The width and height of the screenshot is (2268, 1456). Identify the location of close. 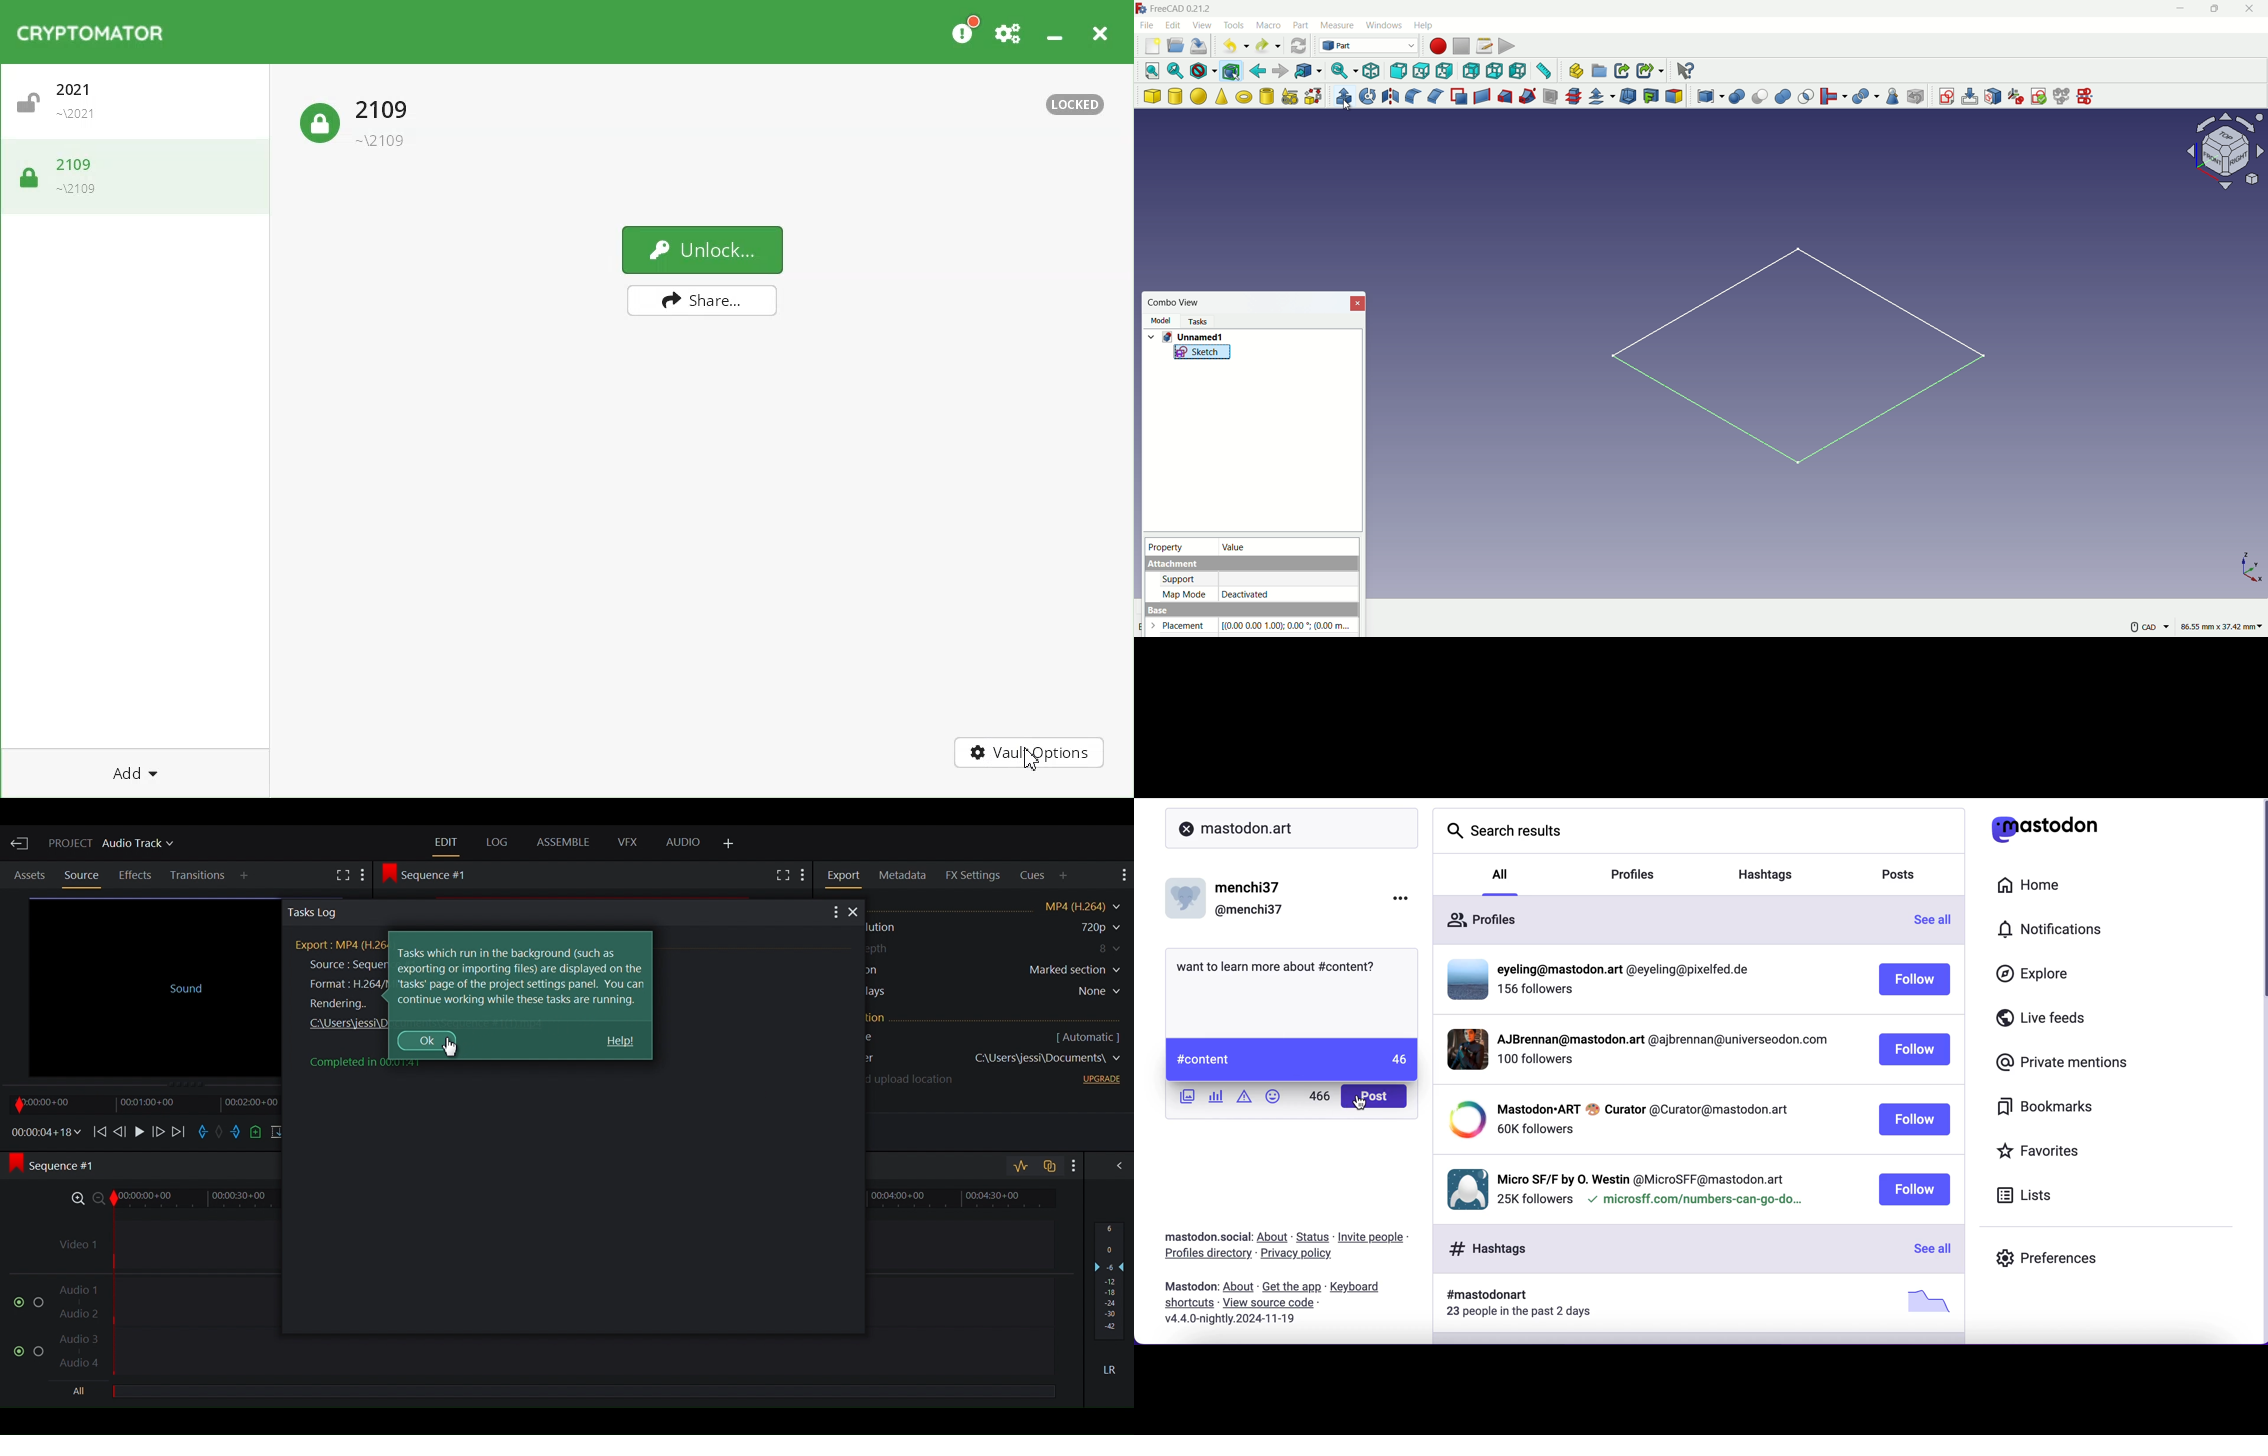
(2251, 10).